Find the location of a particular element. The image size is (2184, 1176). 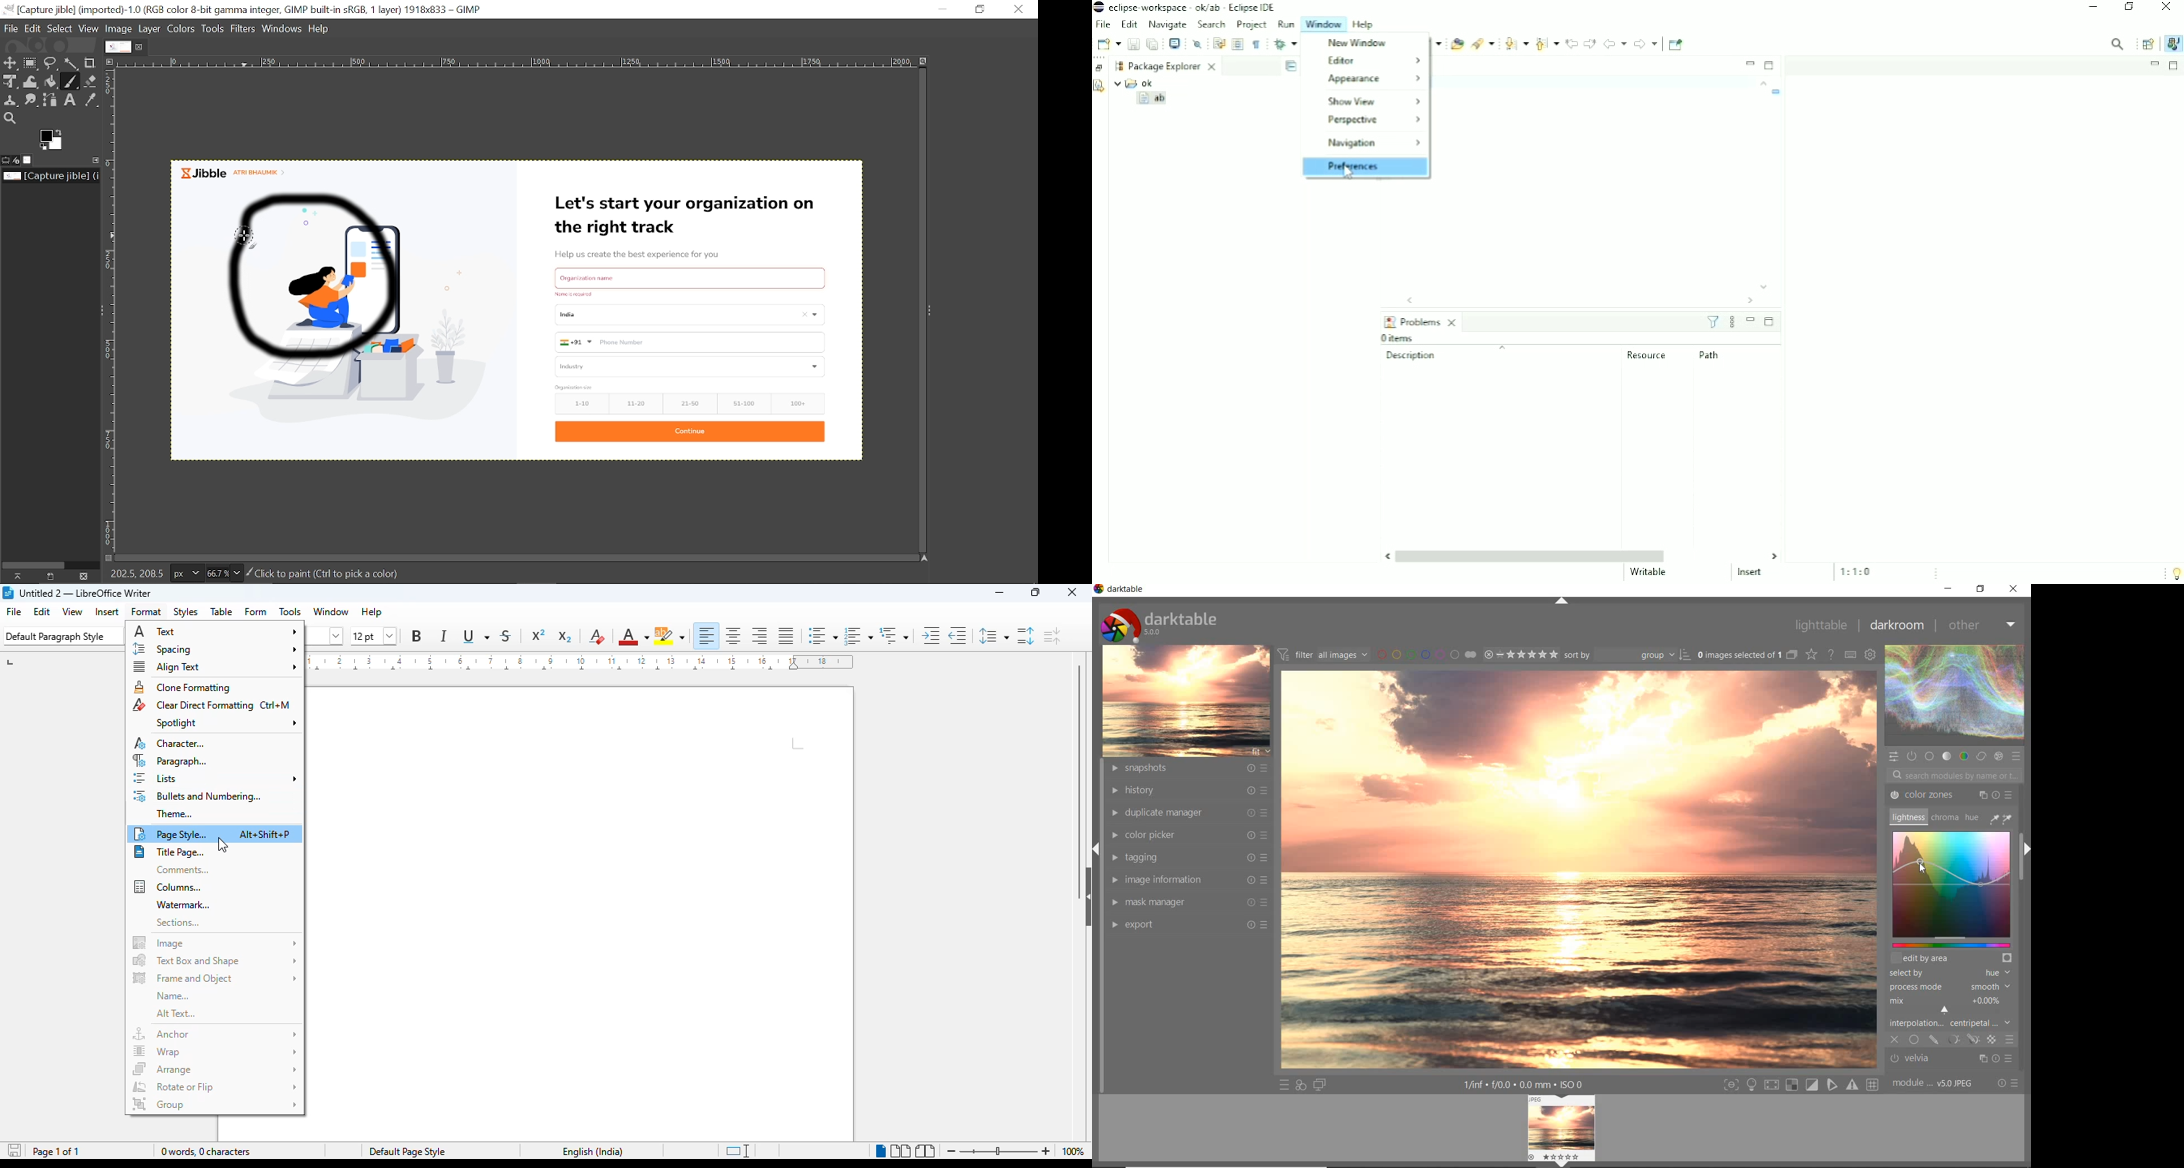

Search is located at coordinates (1213, 25).